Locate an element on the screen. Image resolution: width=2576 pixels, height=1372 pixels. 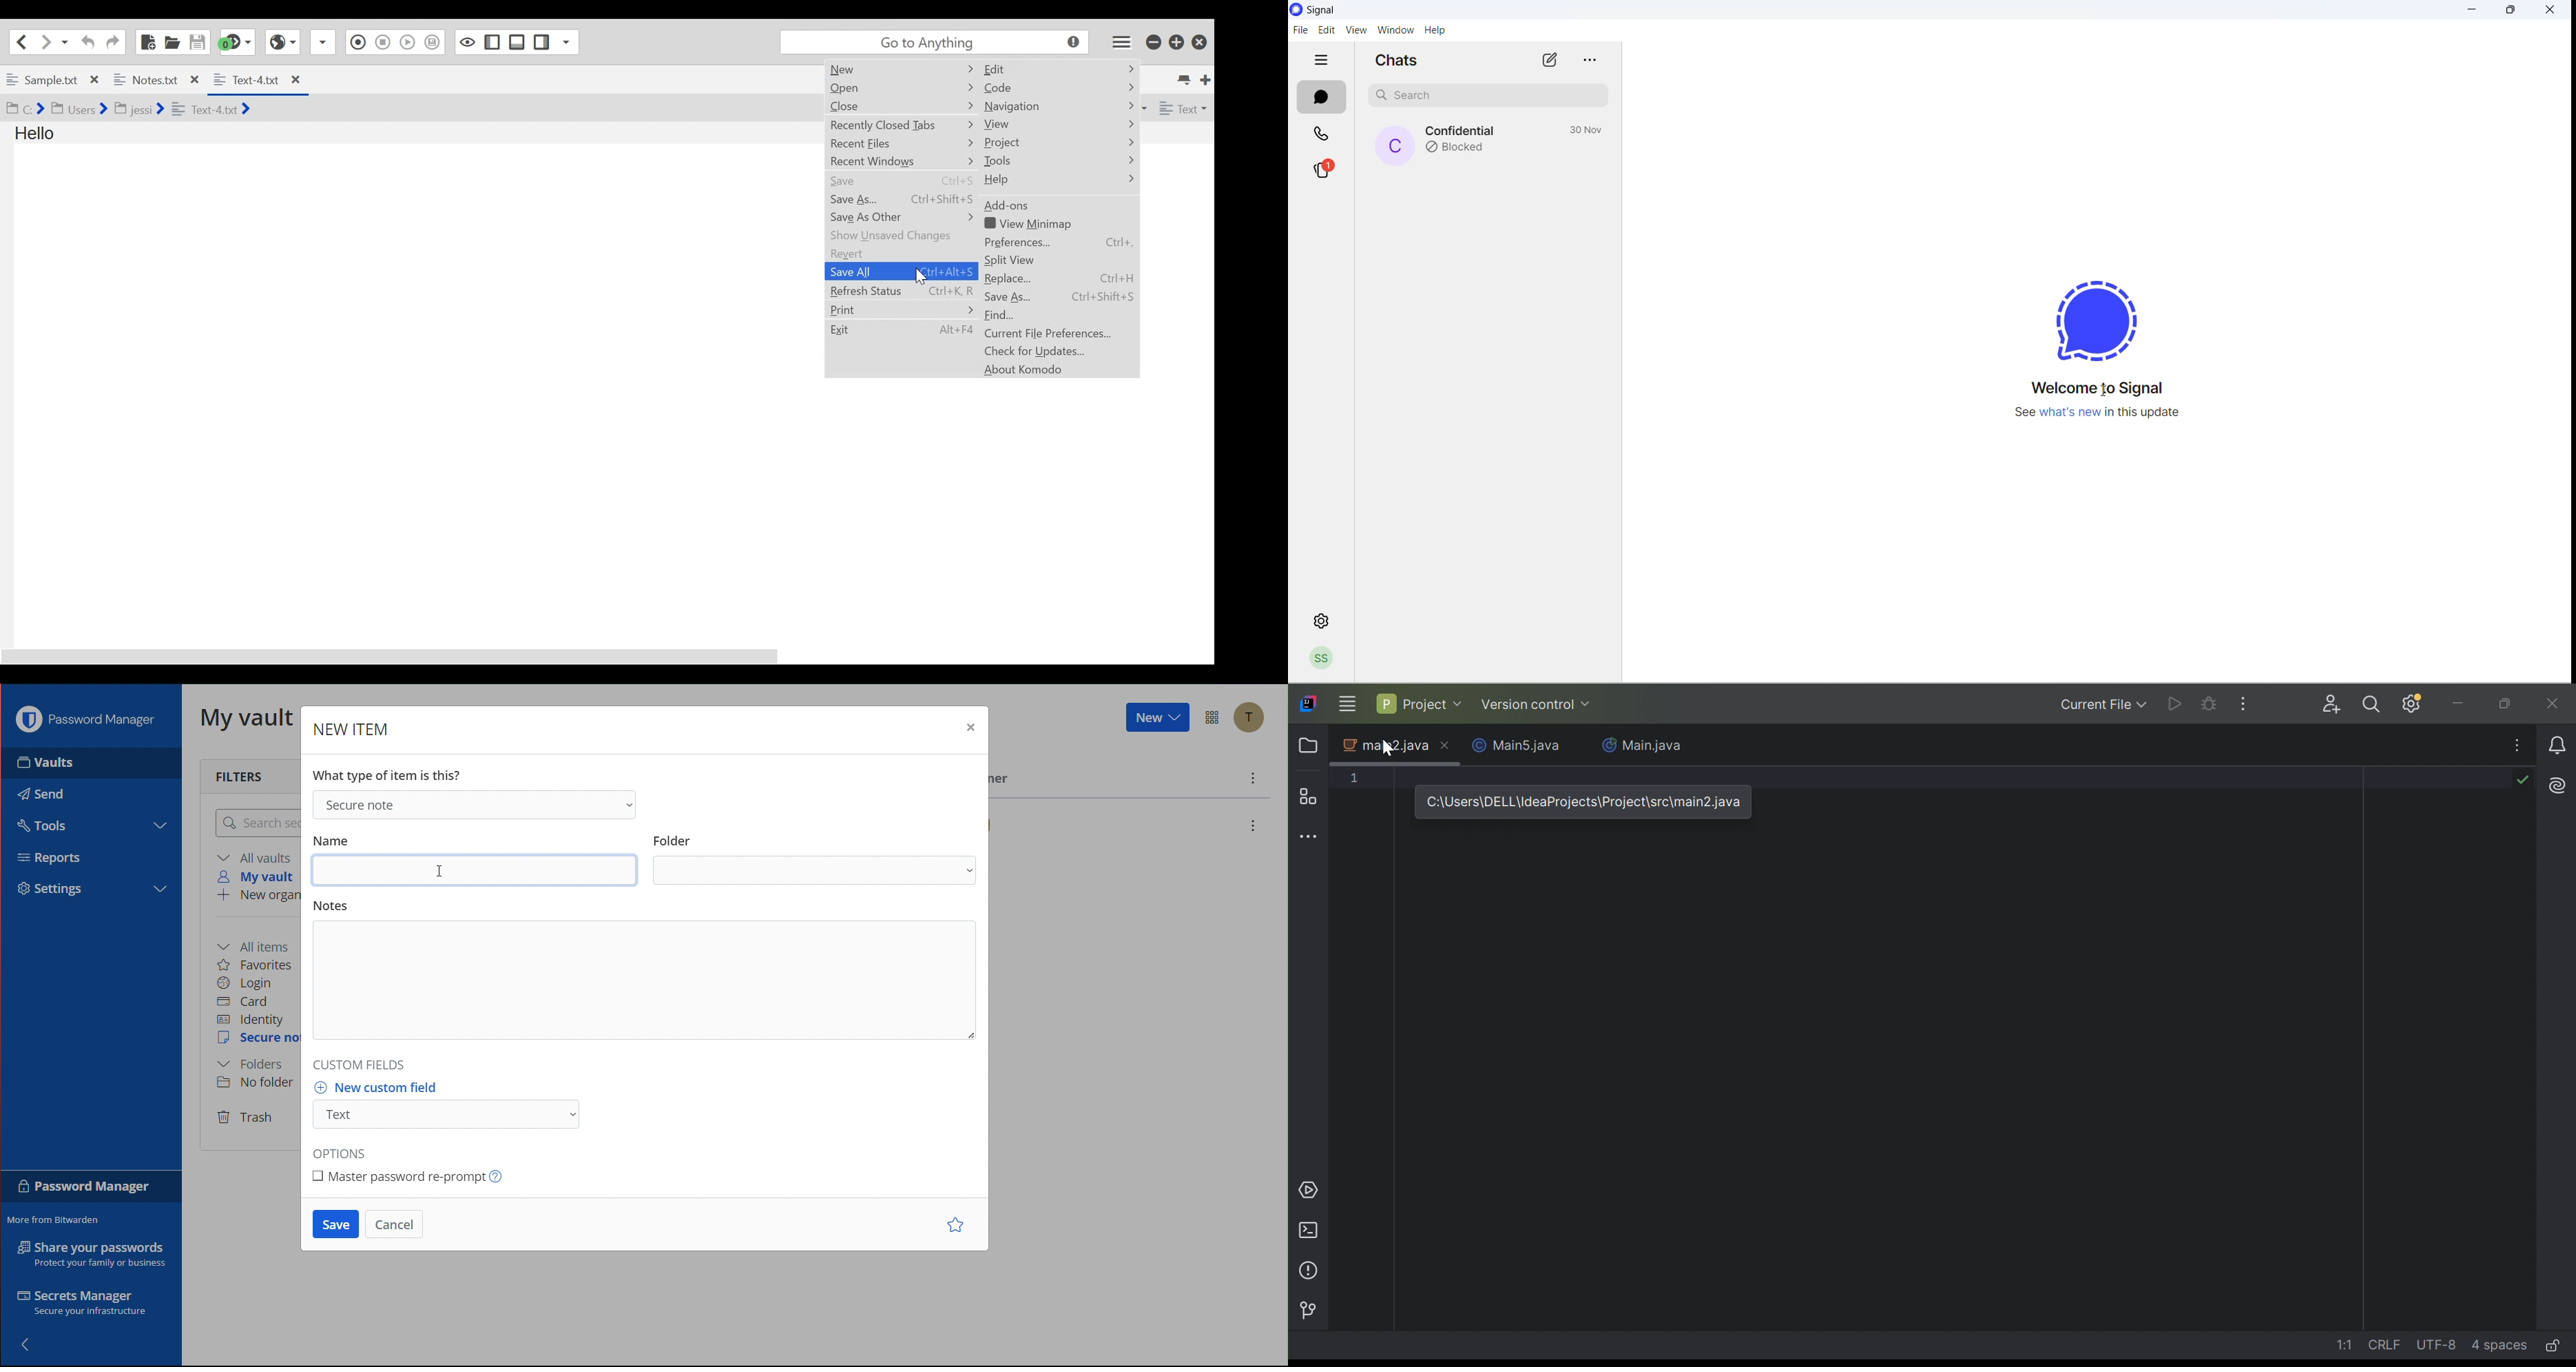
stories is located at coordinates (1323, 170).